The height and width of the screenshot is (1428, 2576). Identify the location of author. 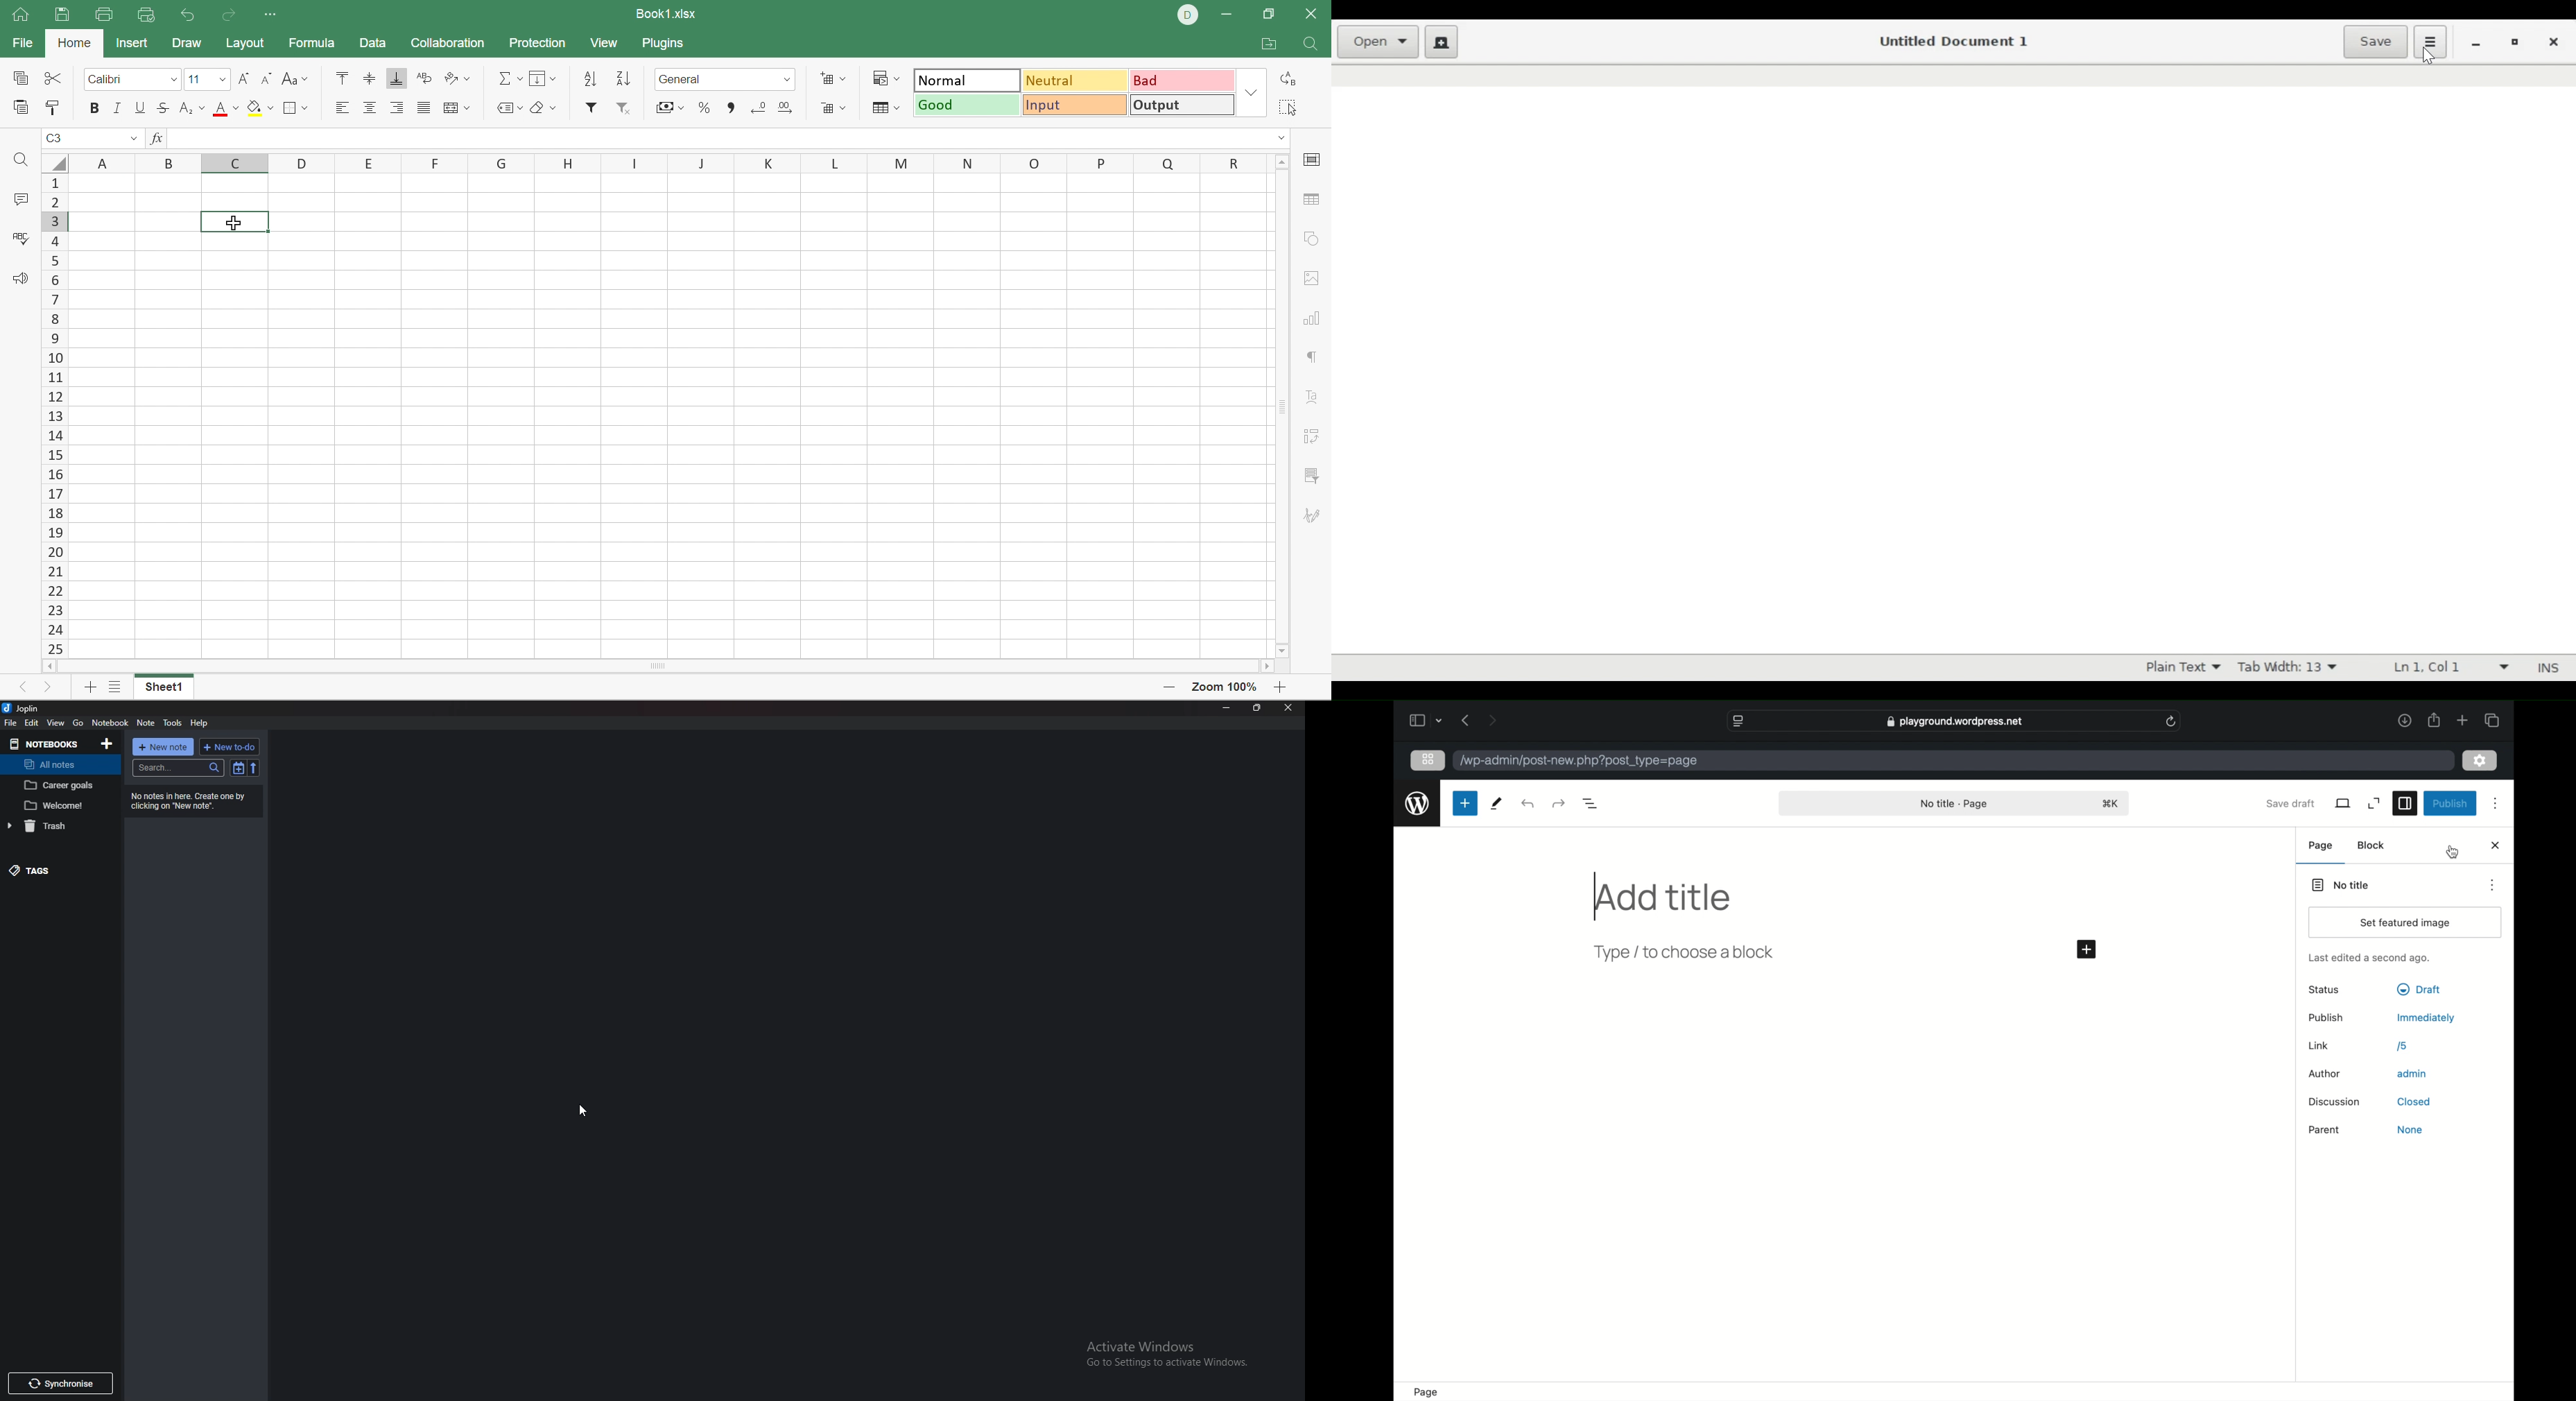
(2326, 1075).